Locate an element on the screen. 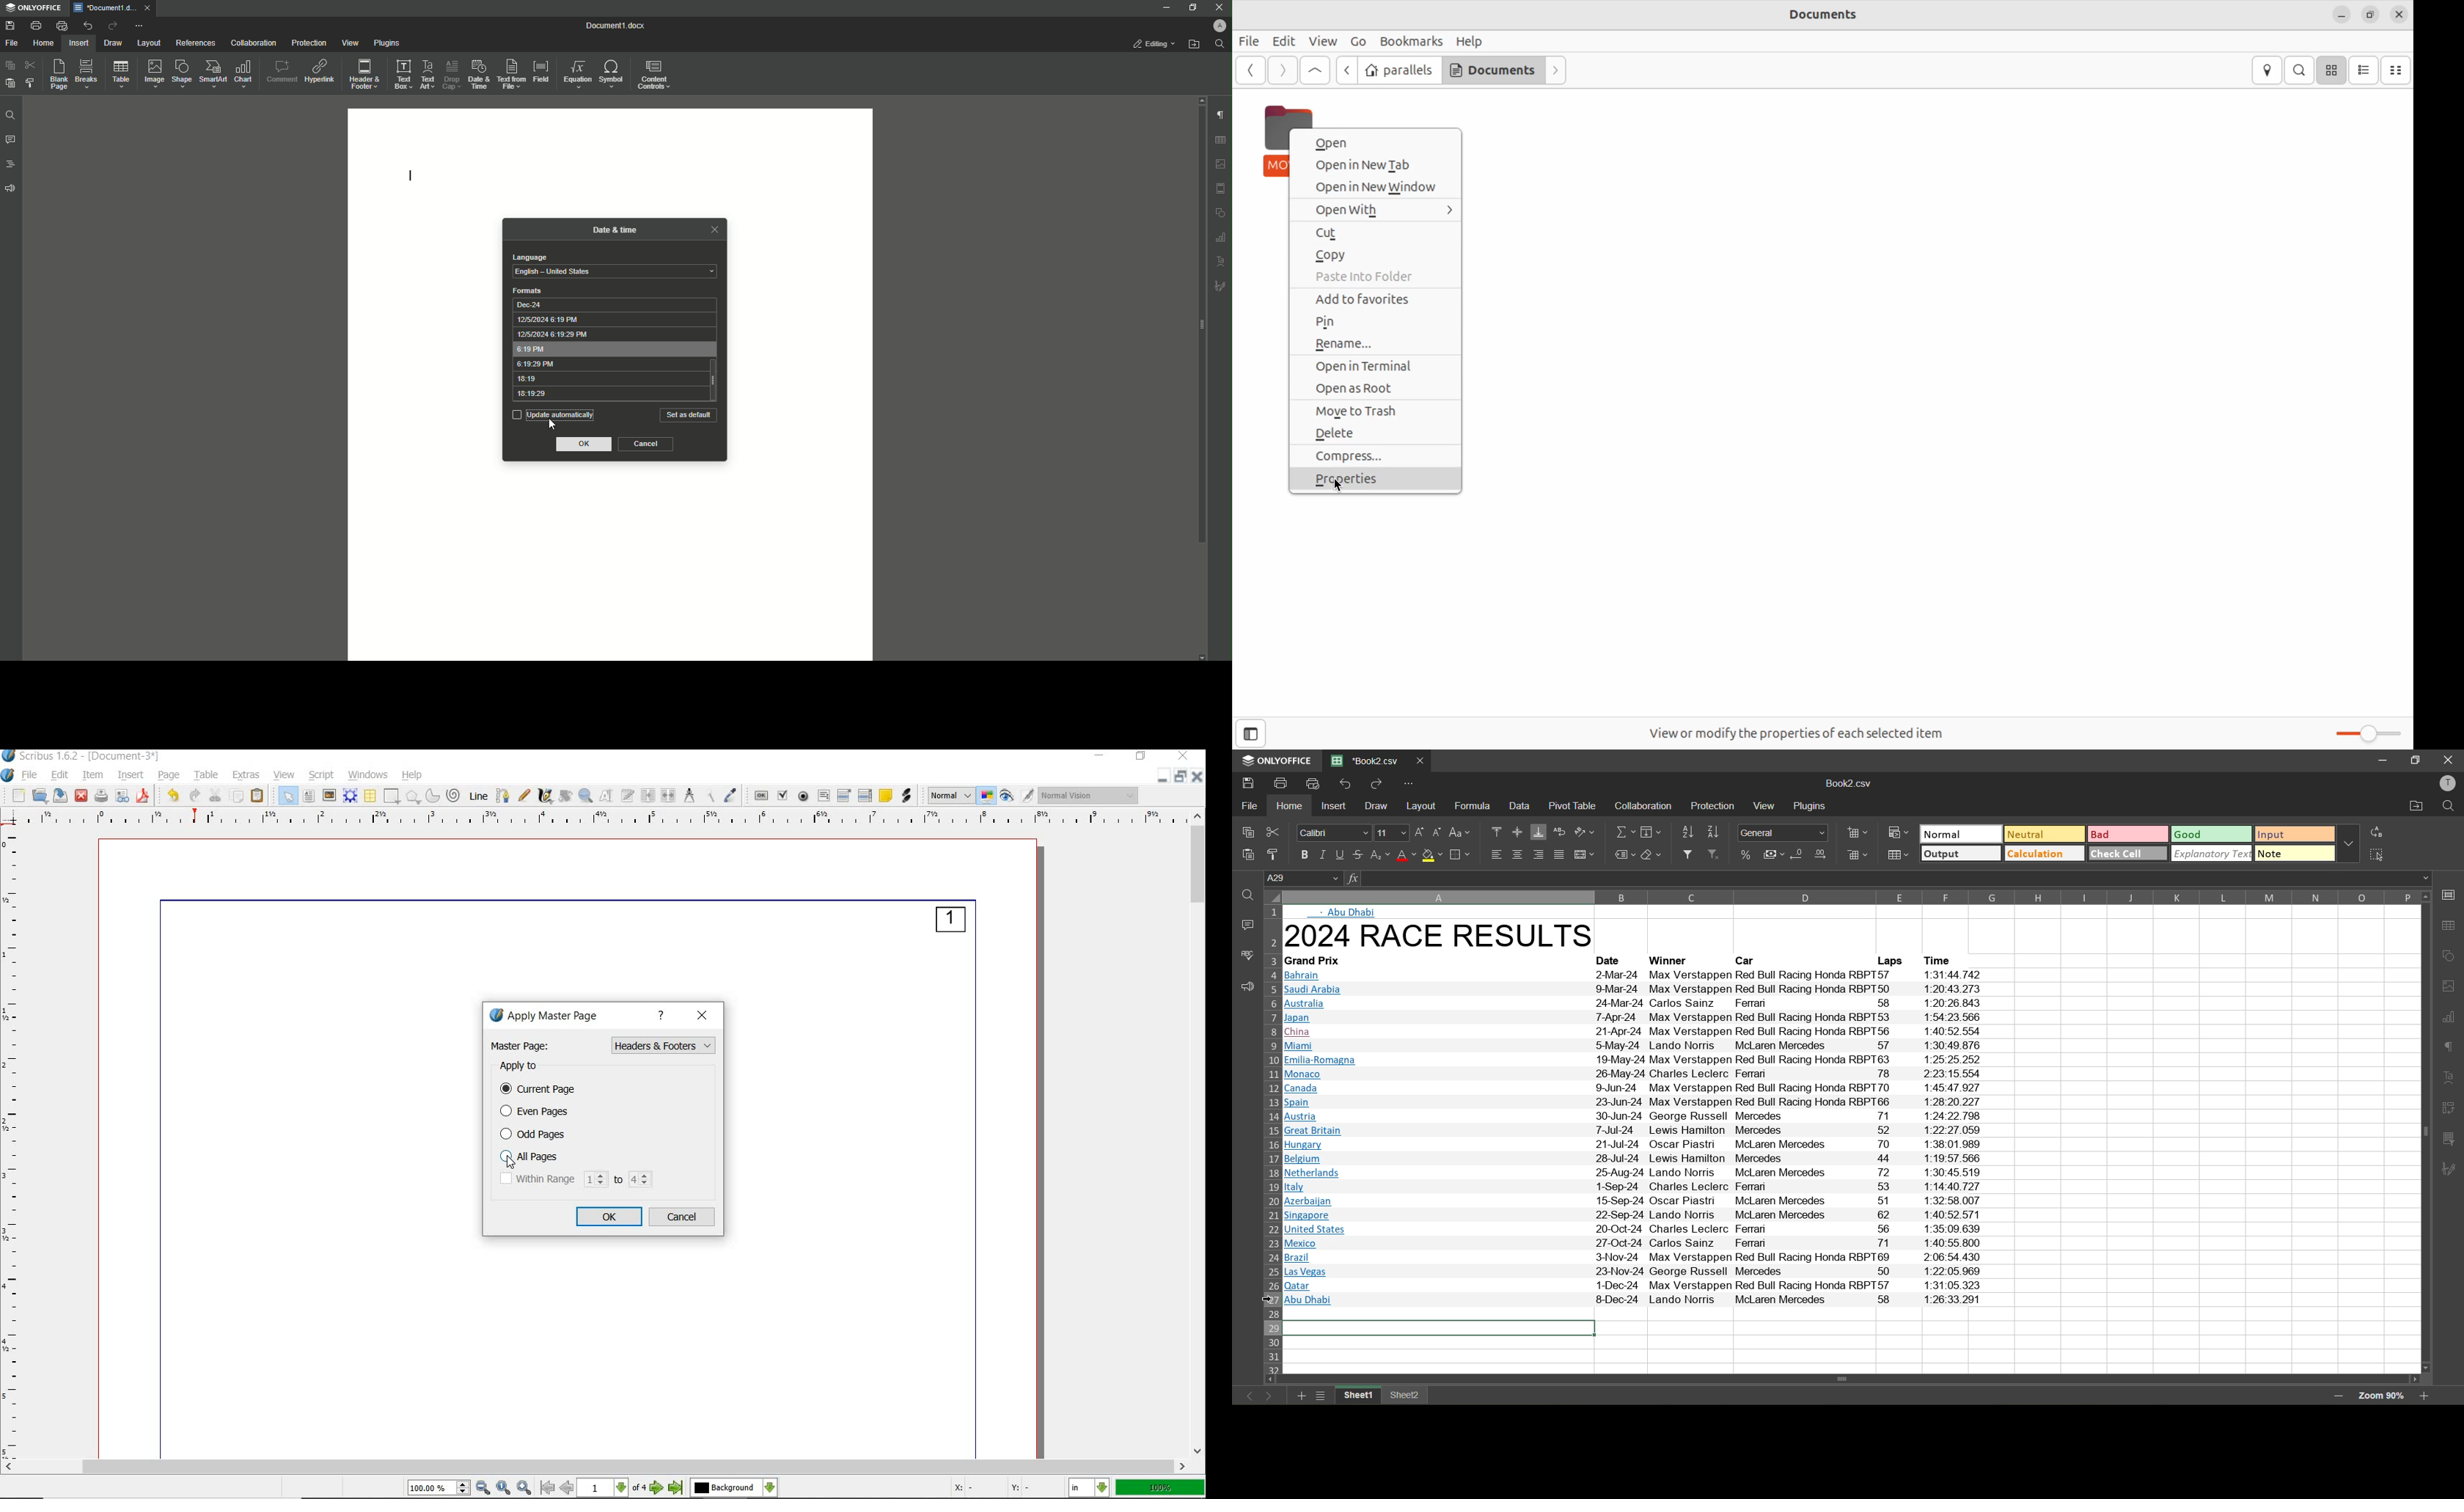 The height and width of the screenshot is (1512, 2464). close tab is located at coordinates (1418, 759).